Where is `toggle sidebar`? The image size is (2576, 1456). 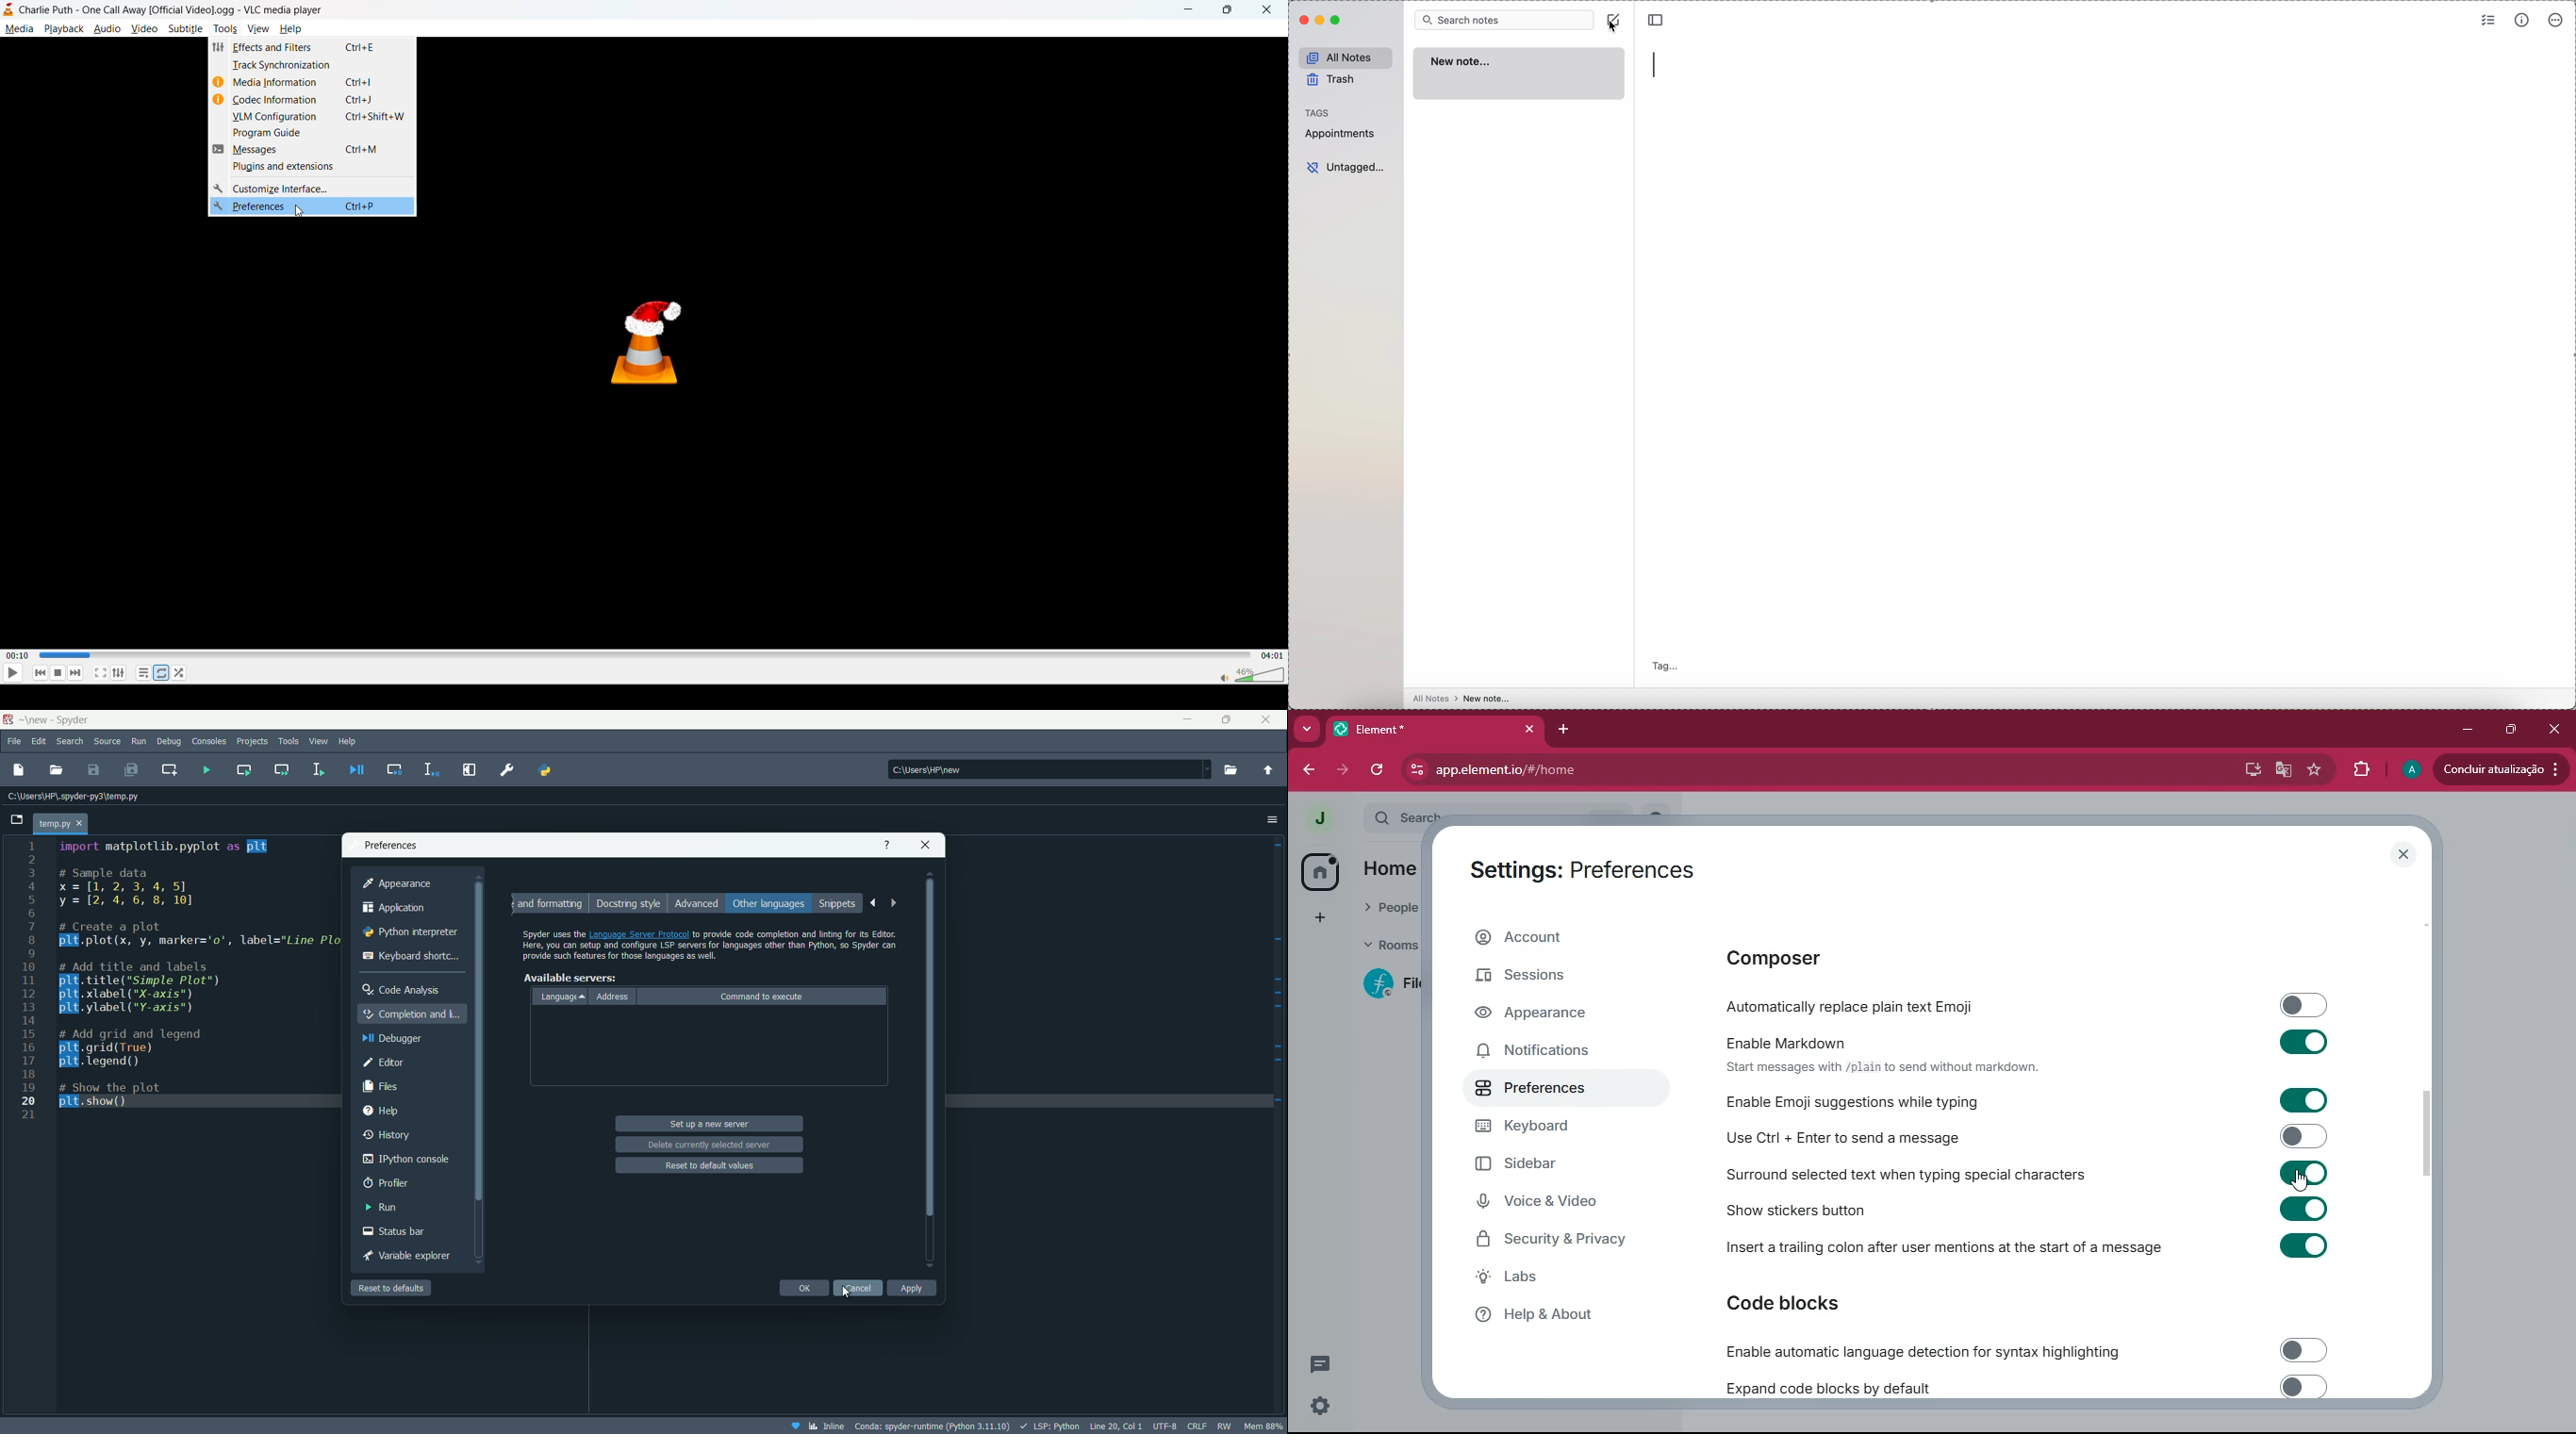
toggle sidebar is located at coordinates (1657, 18).